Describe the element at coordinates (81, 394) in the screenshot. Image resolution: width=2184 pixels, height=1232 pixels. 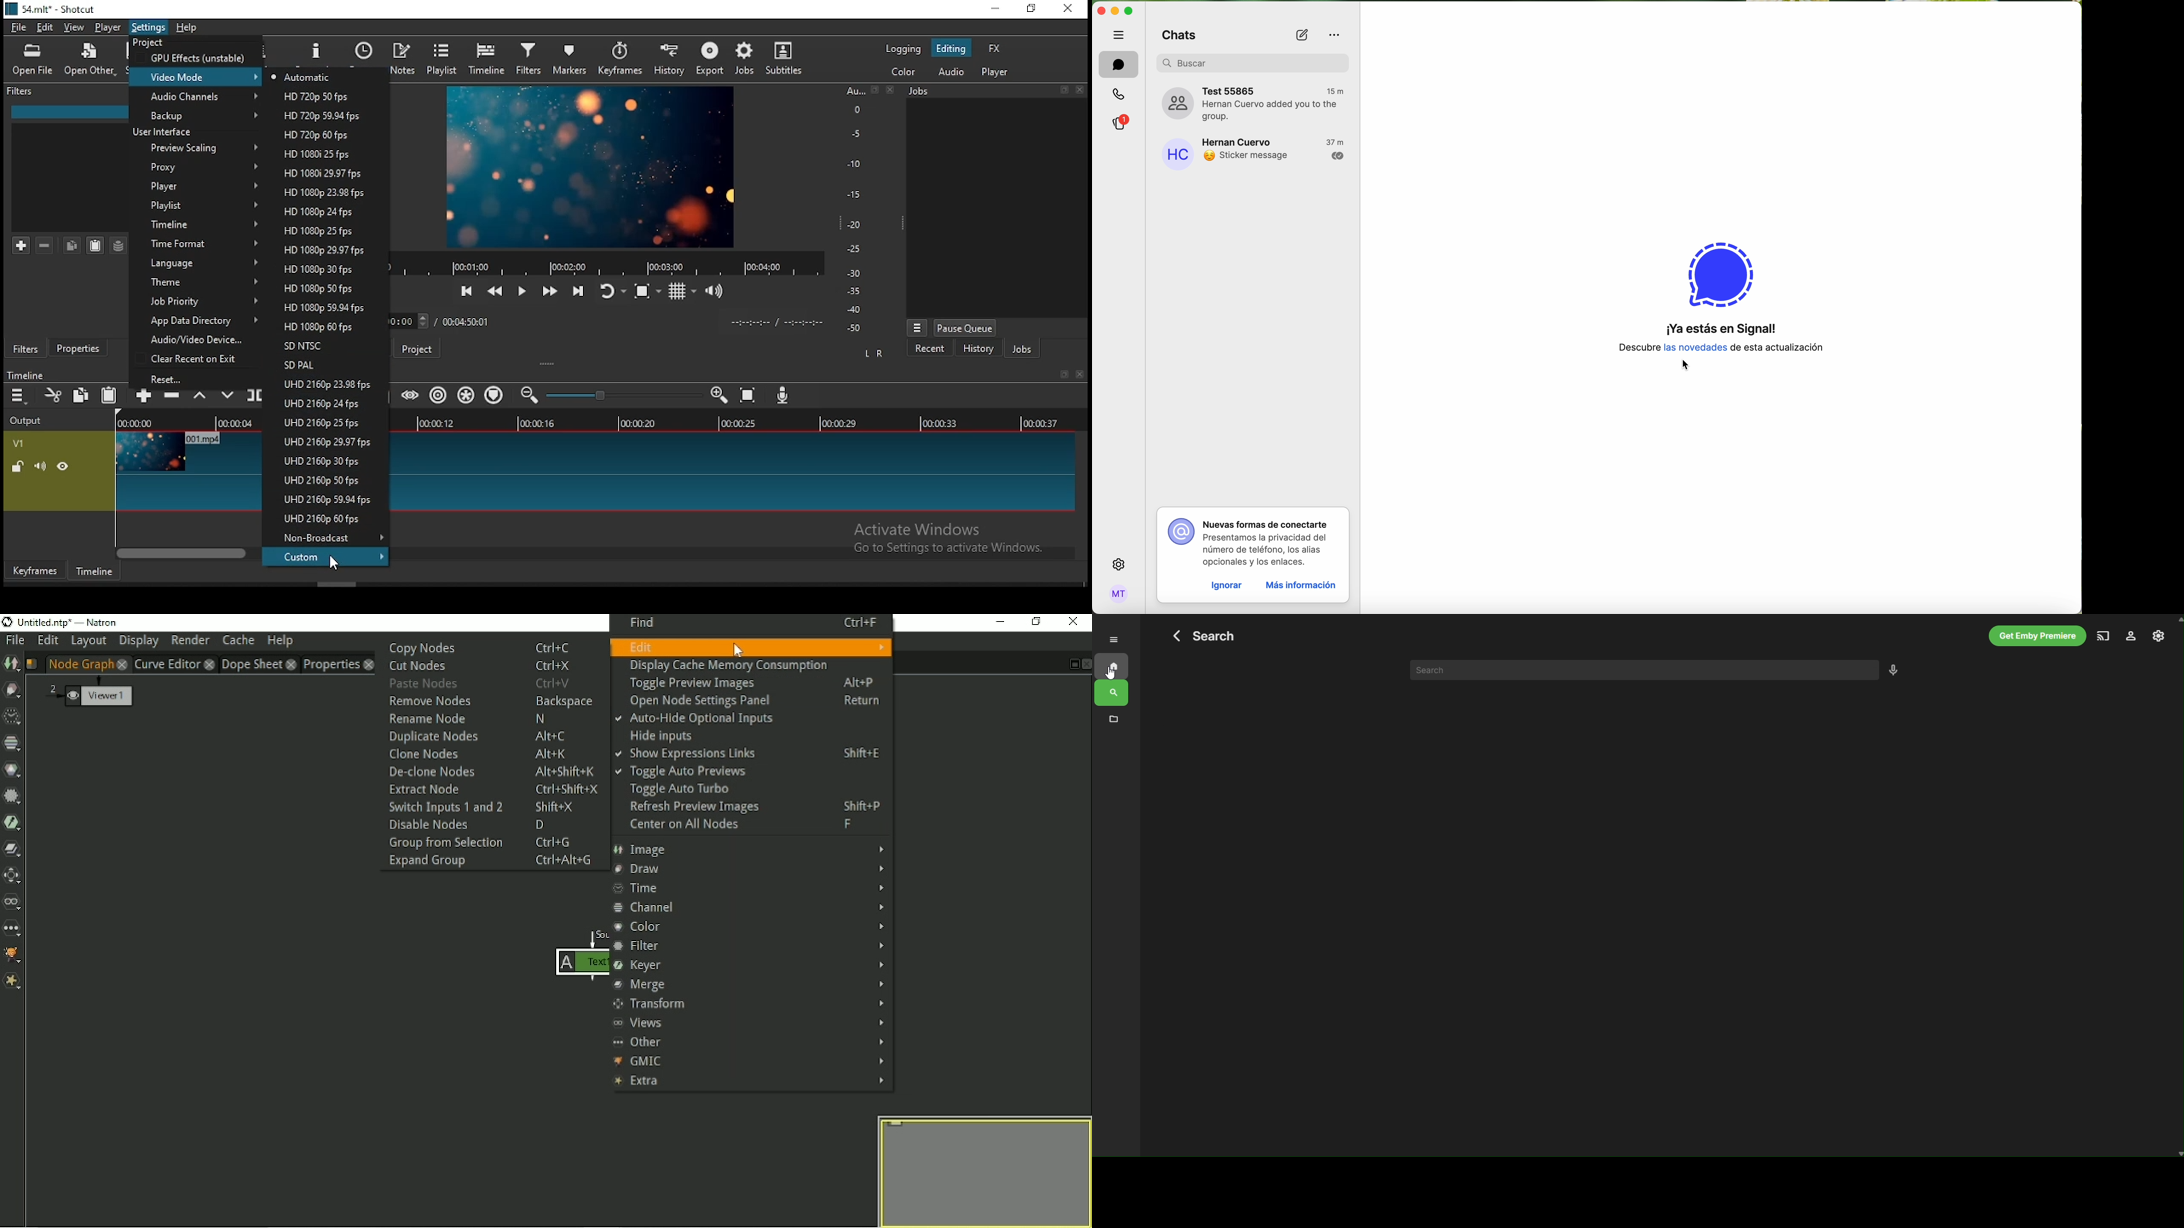
I see `copy` at that location.